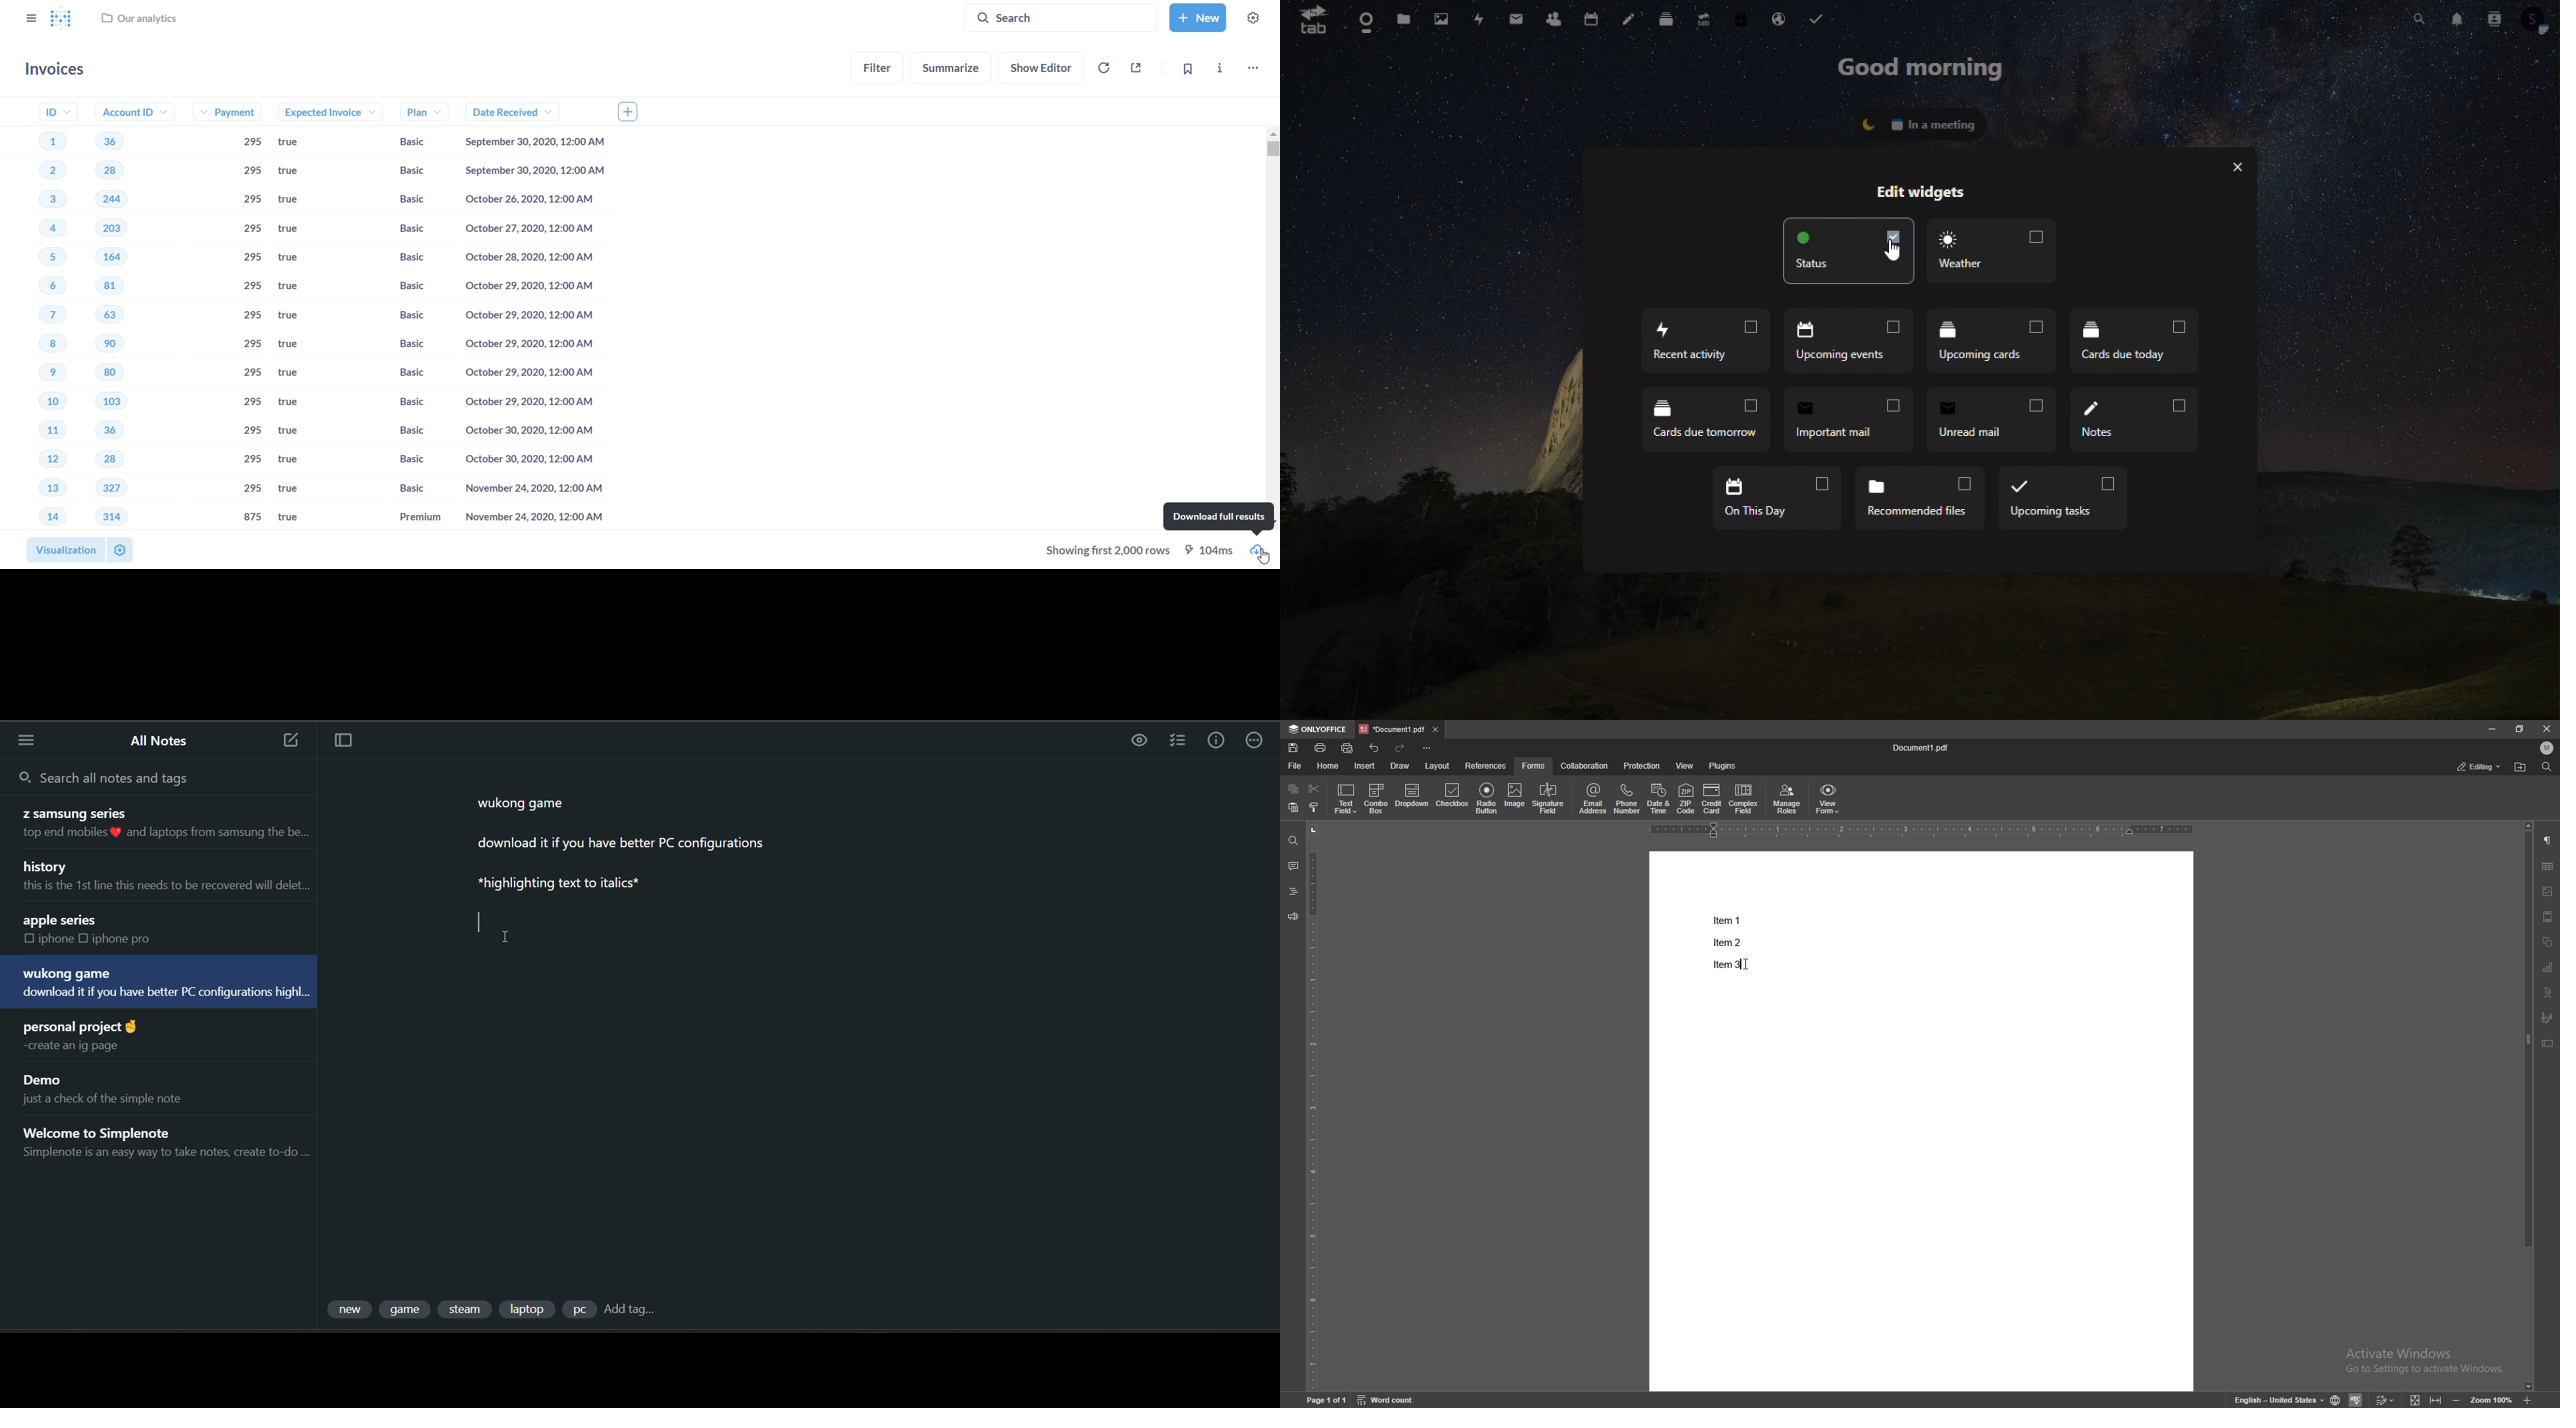  What do you see at coordinates (250, 171) in the screenshot?
I see `295` at bounding box center [250, 171].